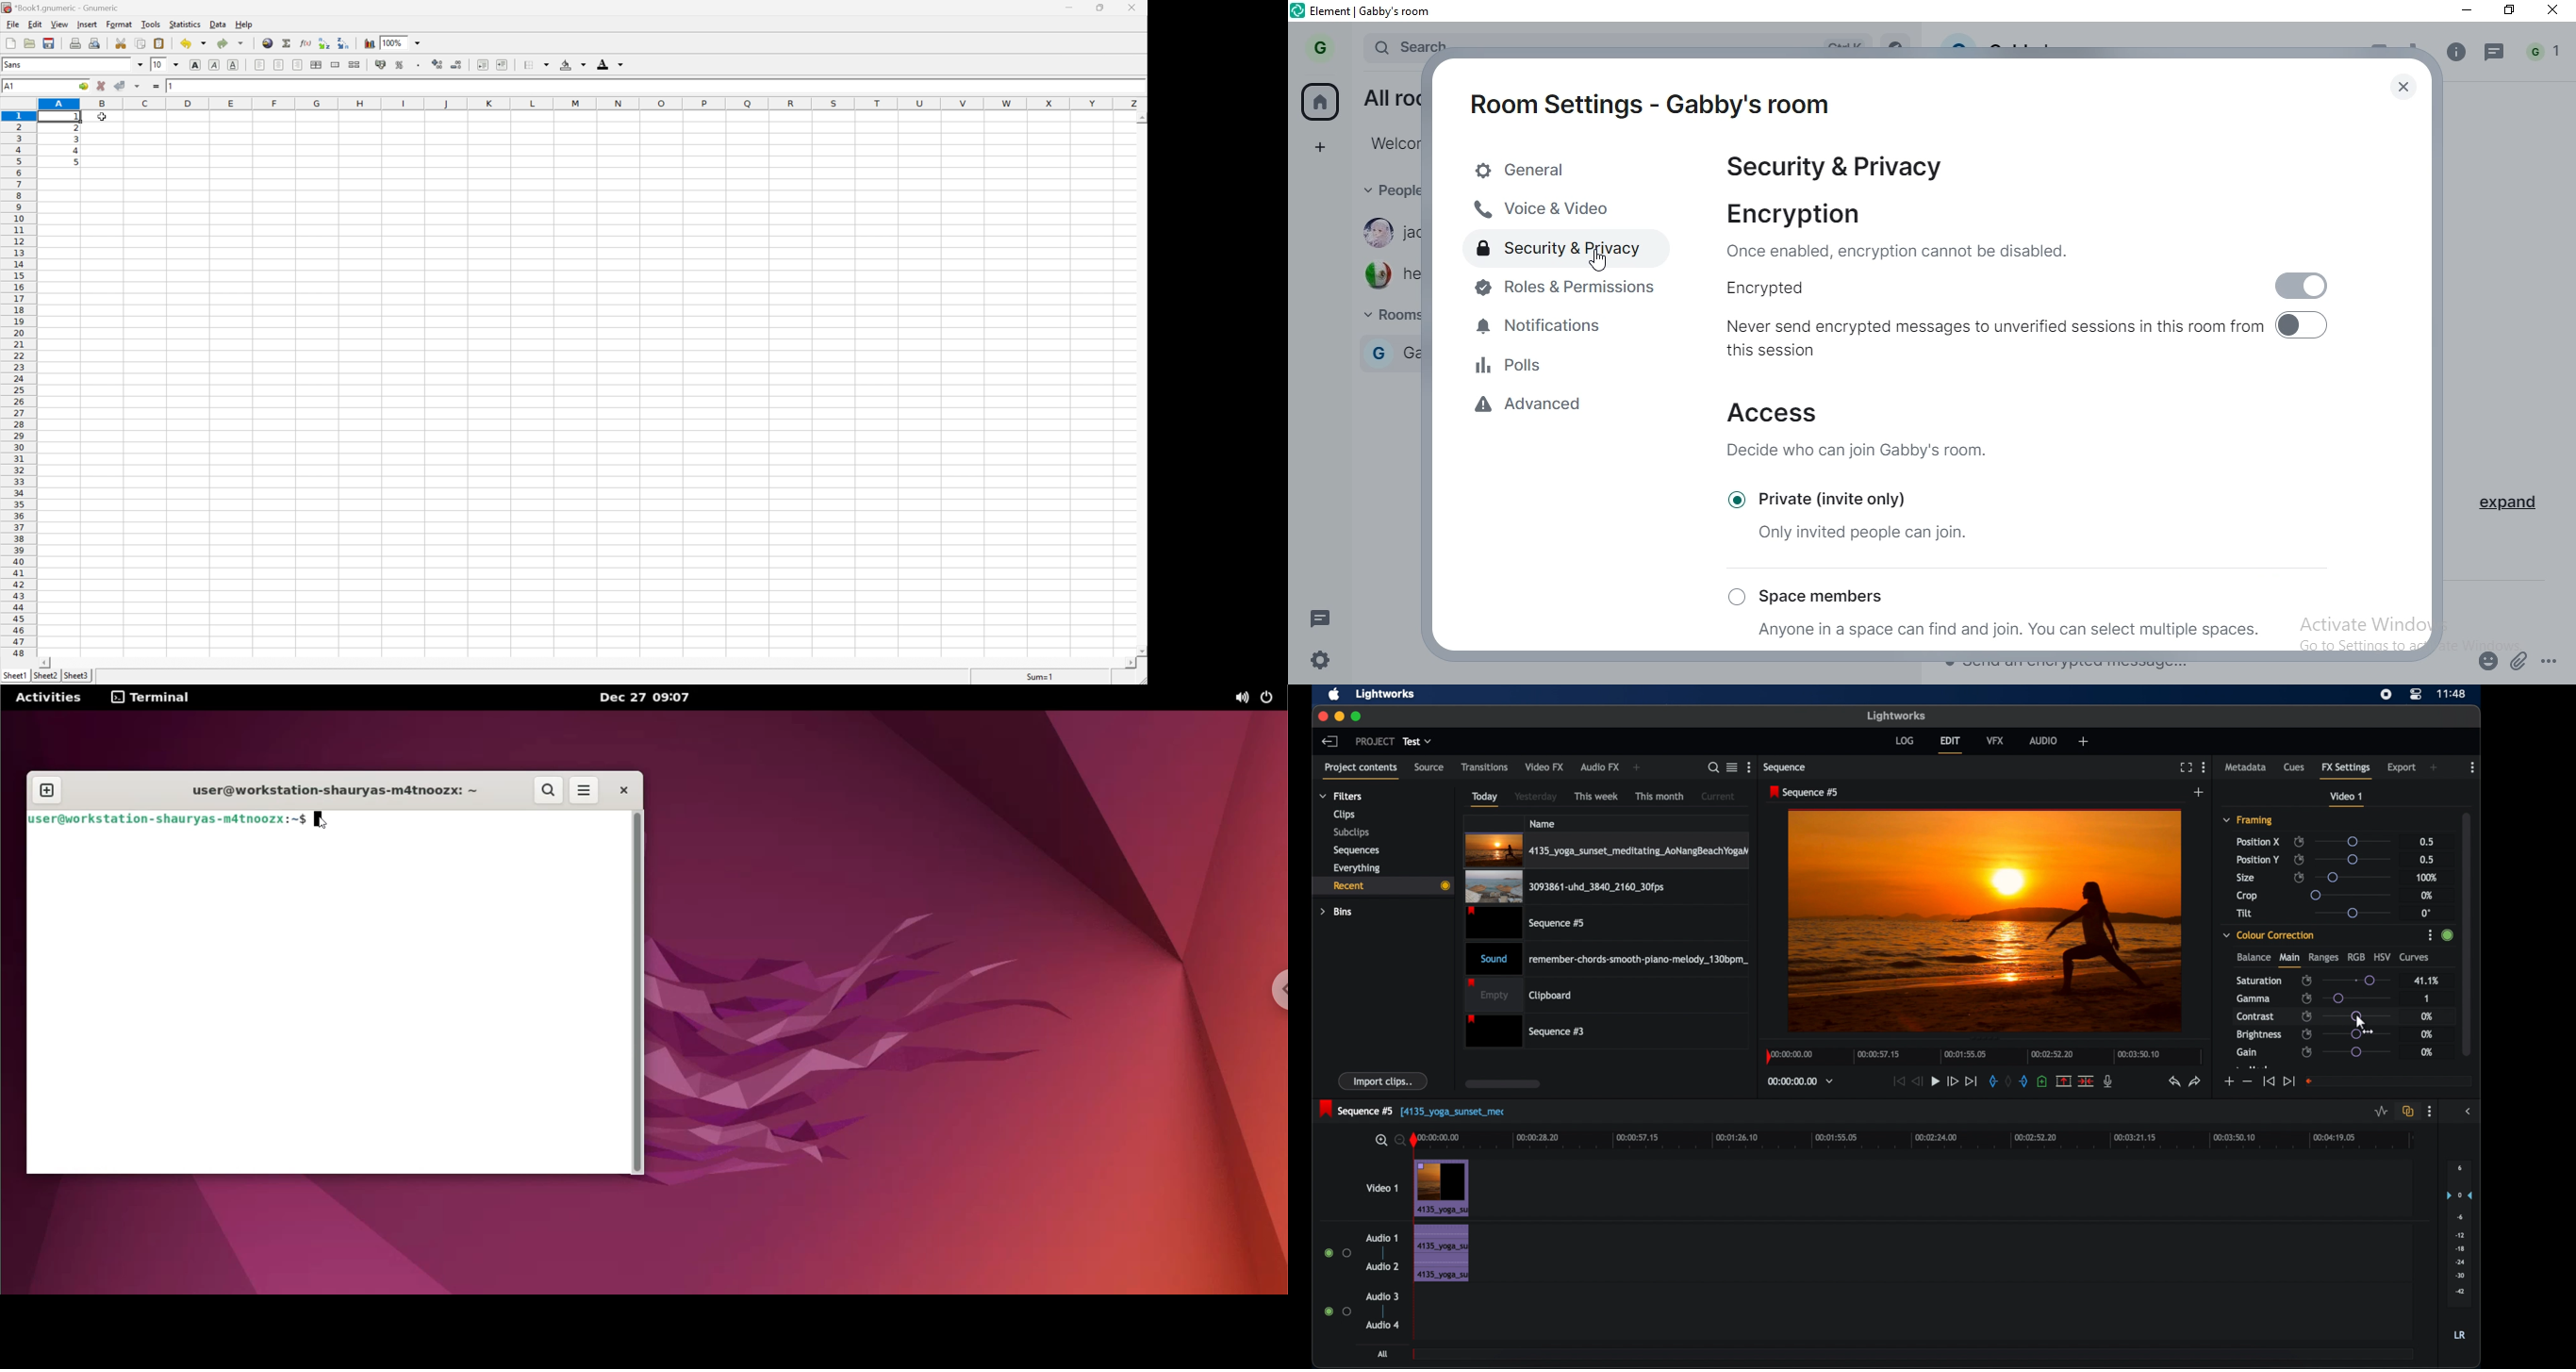 The height and width of the screenshot is (1372, 2576). What do you see at coordinates (1981, 1059) in the screenshot?
I see `timeline` at bounding box center [1981, 1059].